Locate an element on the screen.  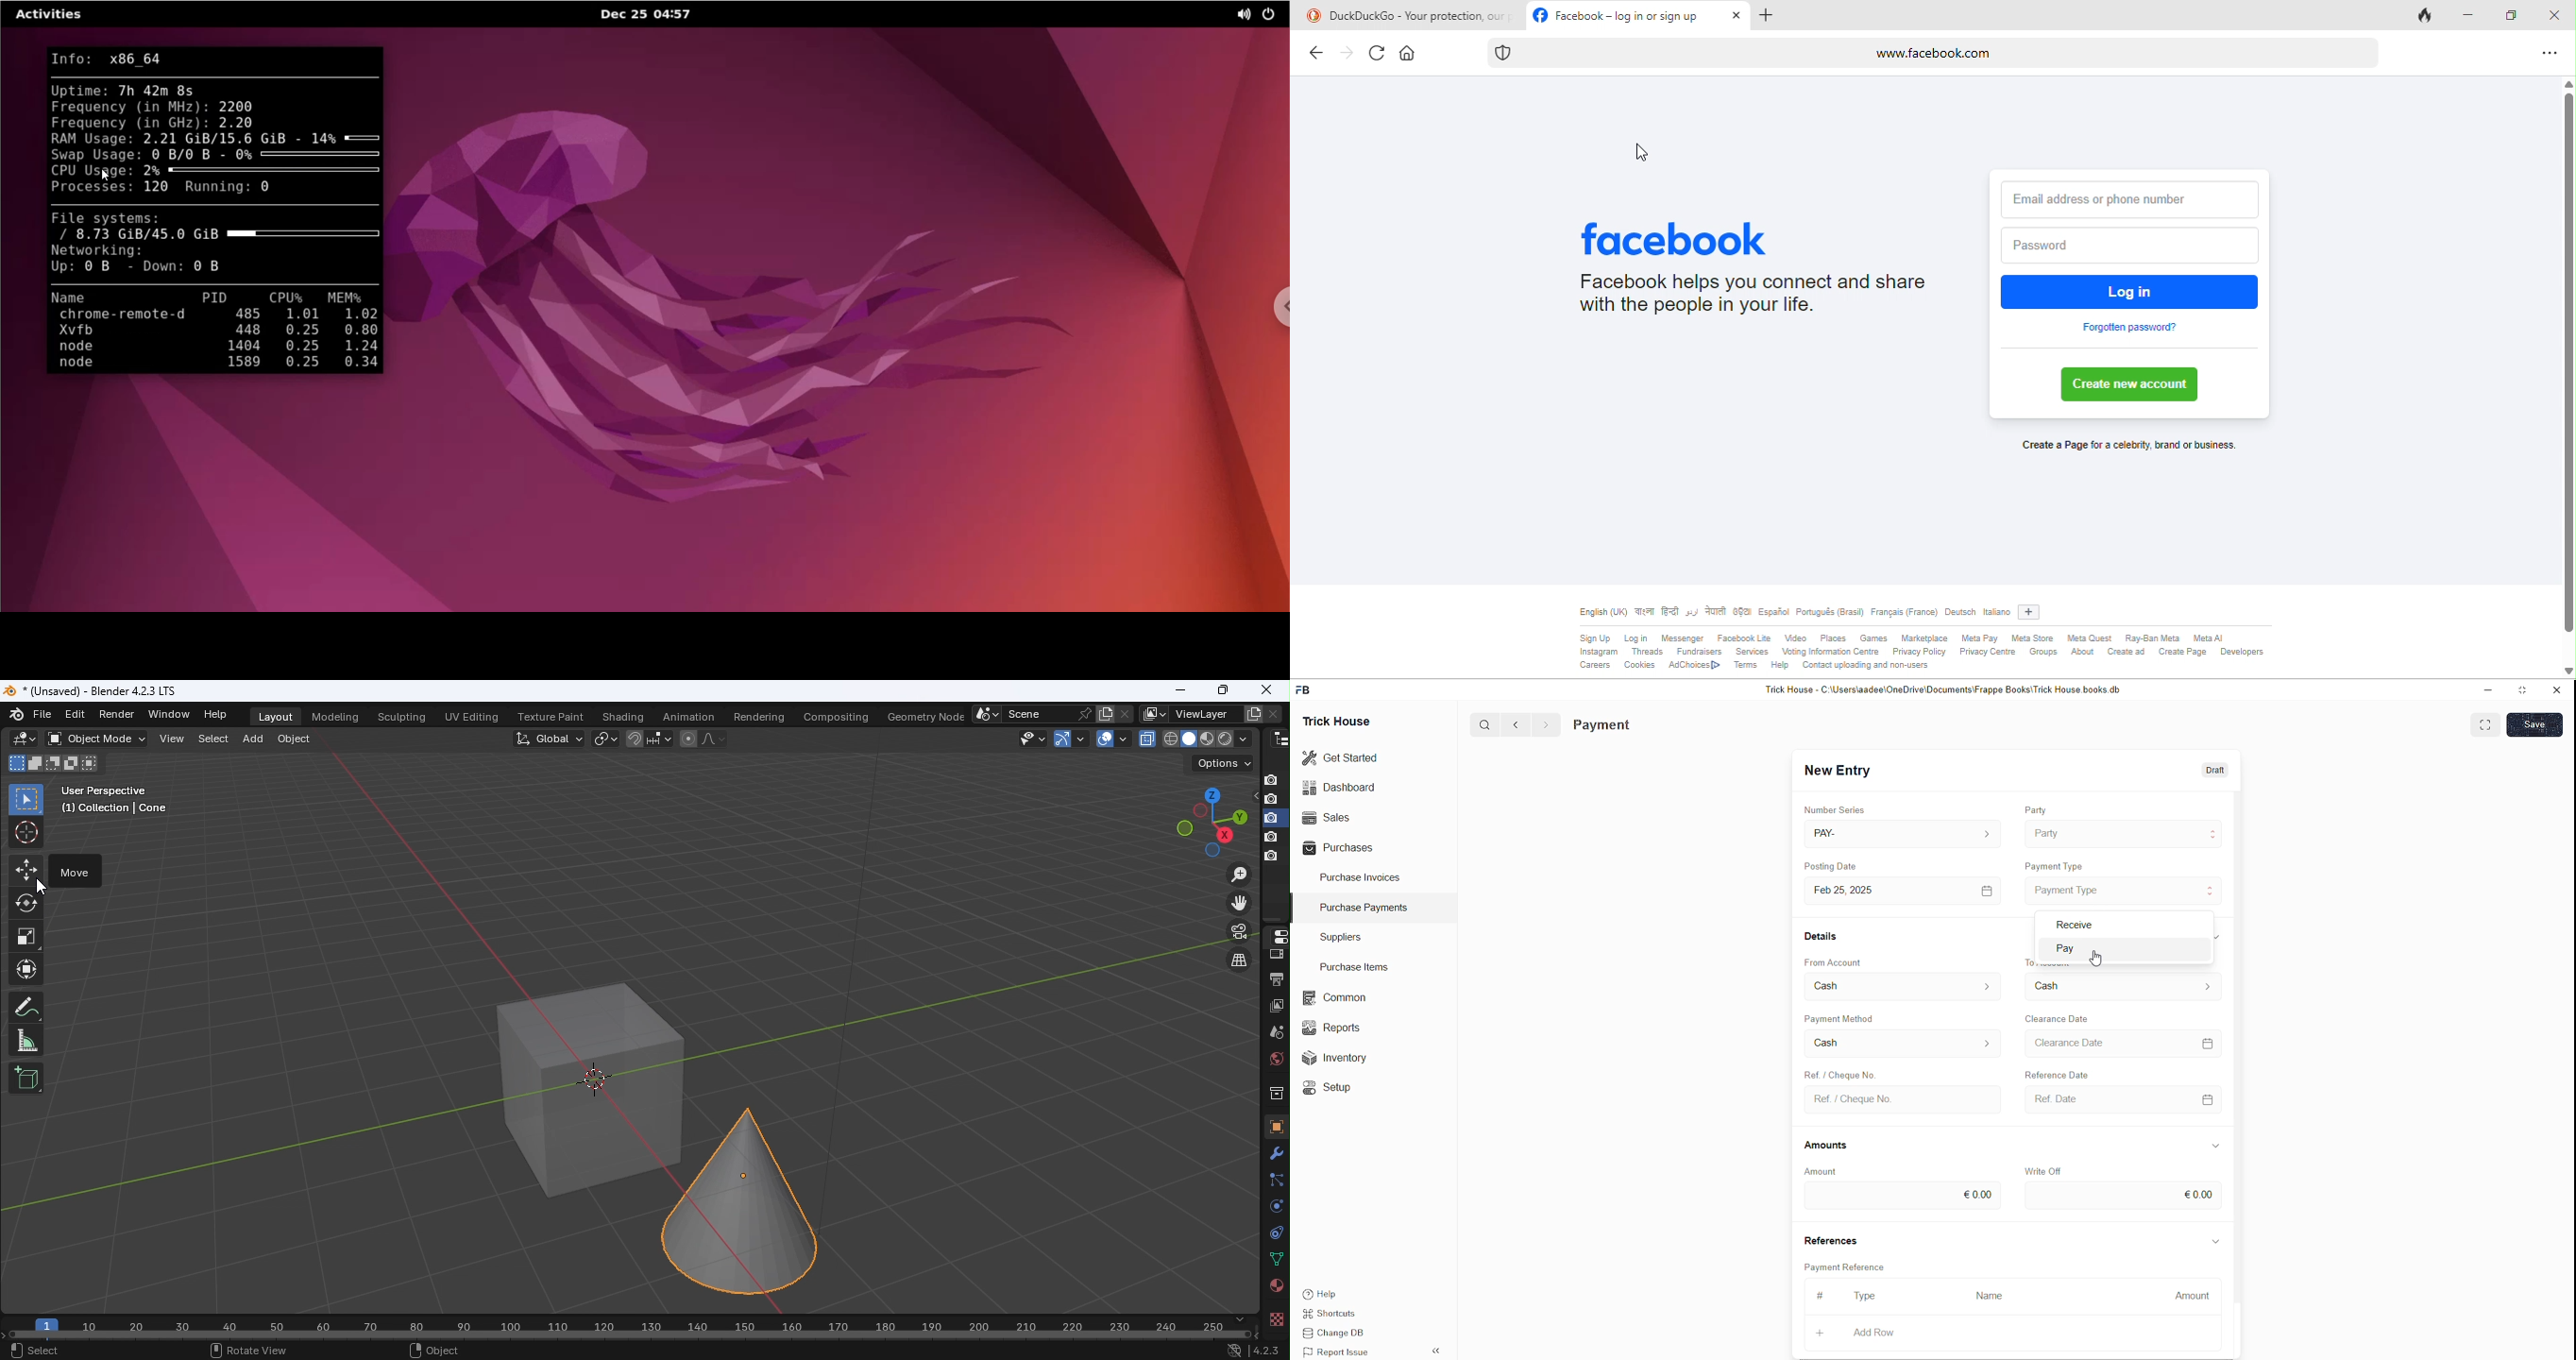
Gizmo is located at coordinates (1059, 738).